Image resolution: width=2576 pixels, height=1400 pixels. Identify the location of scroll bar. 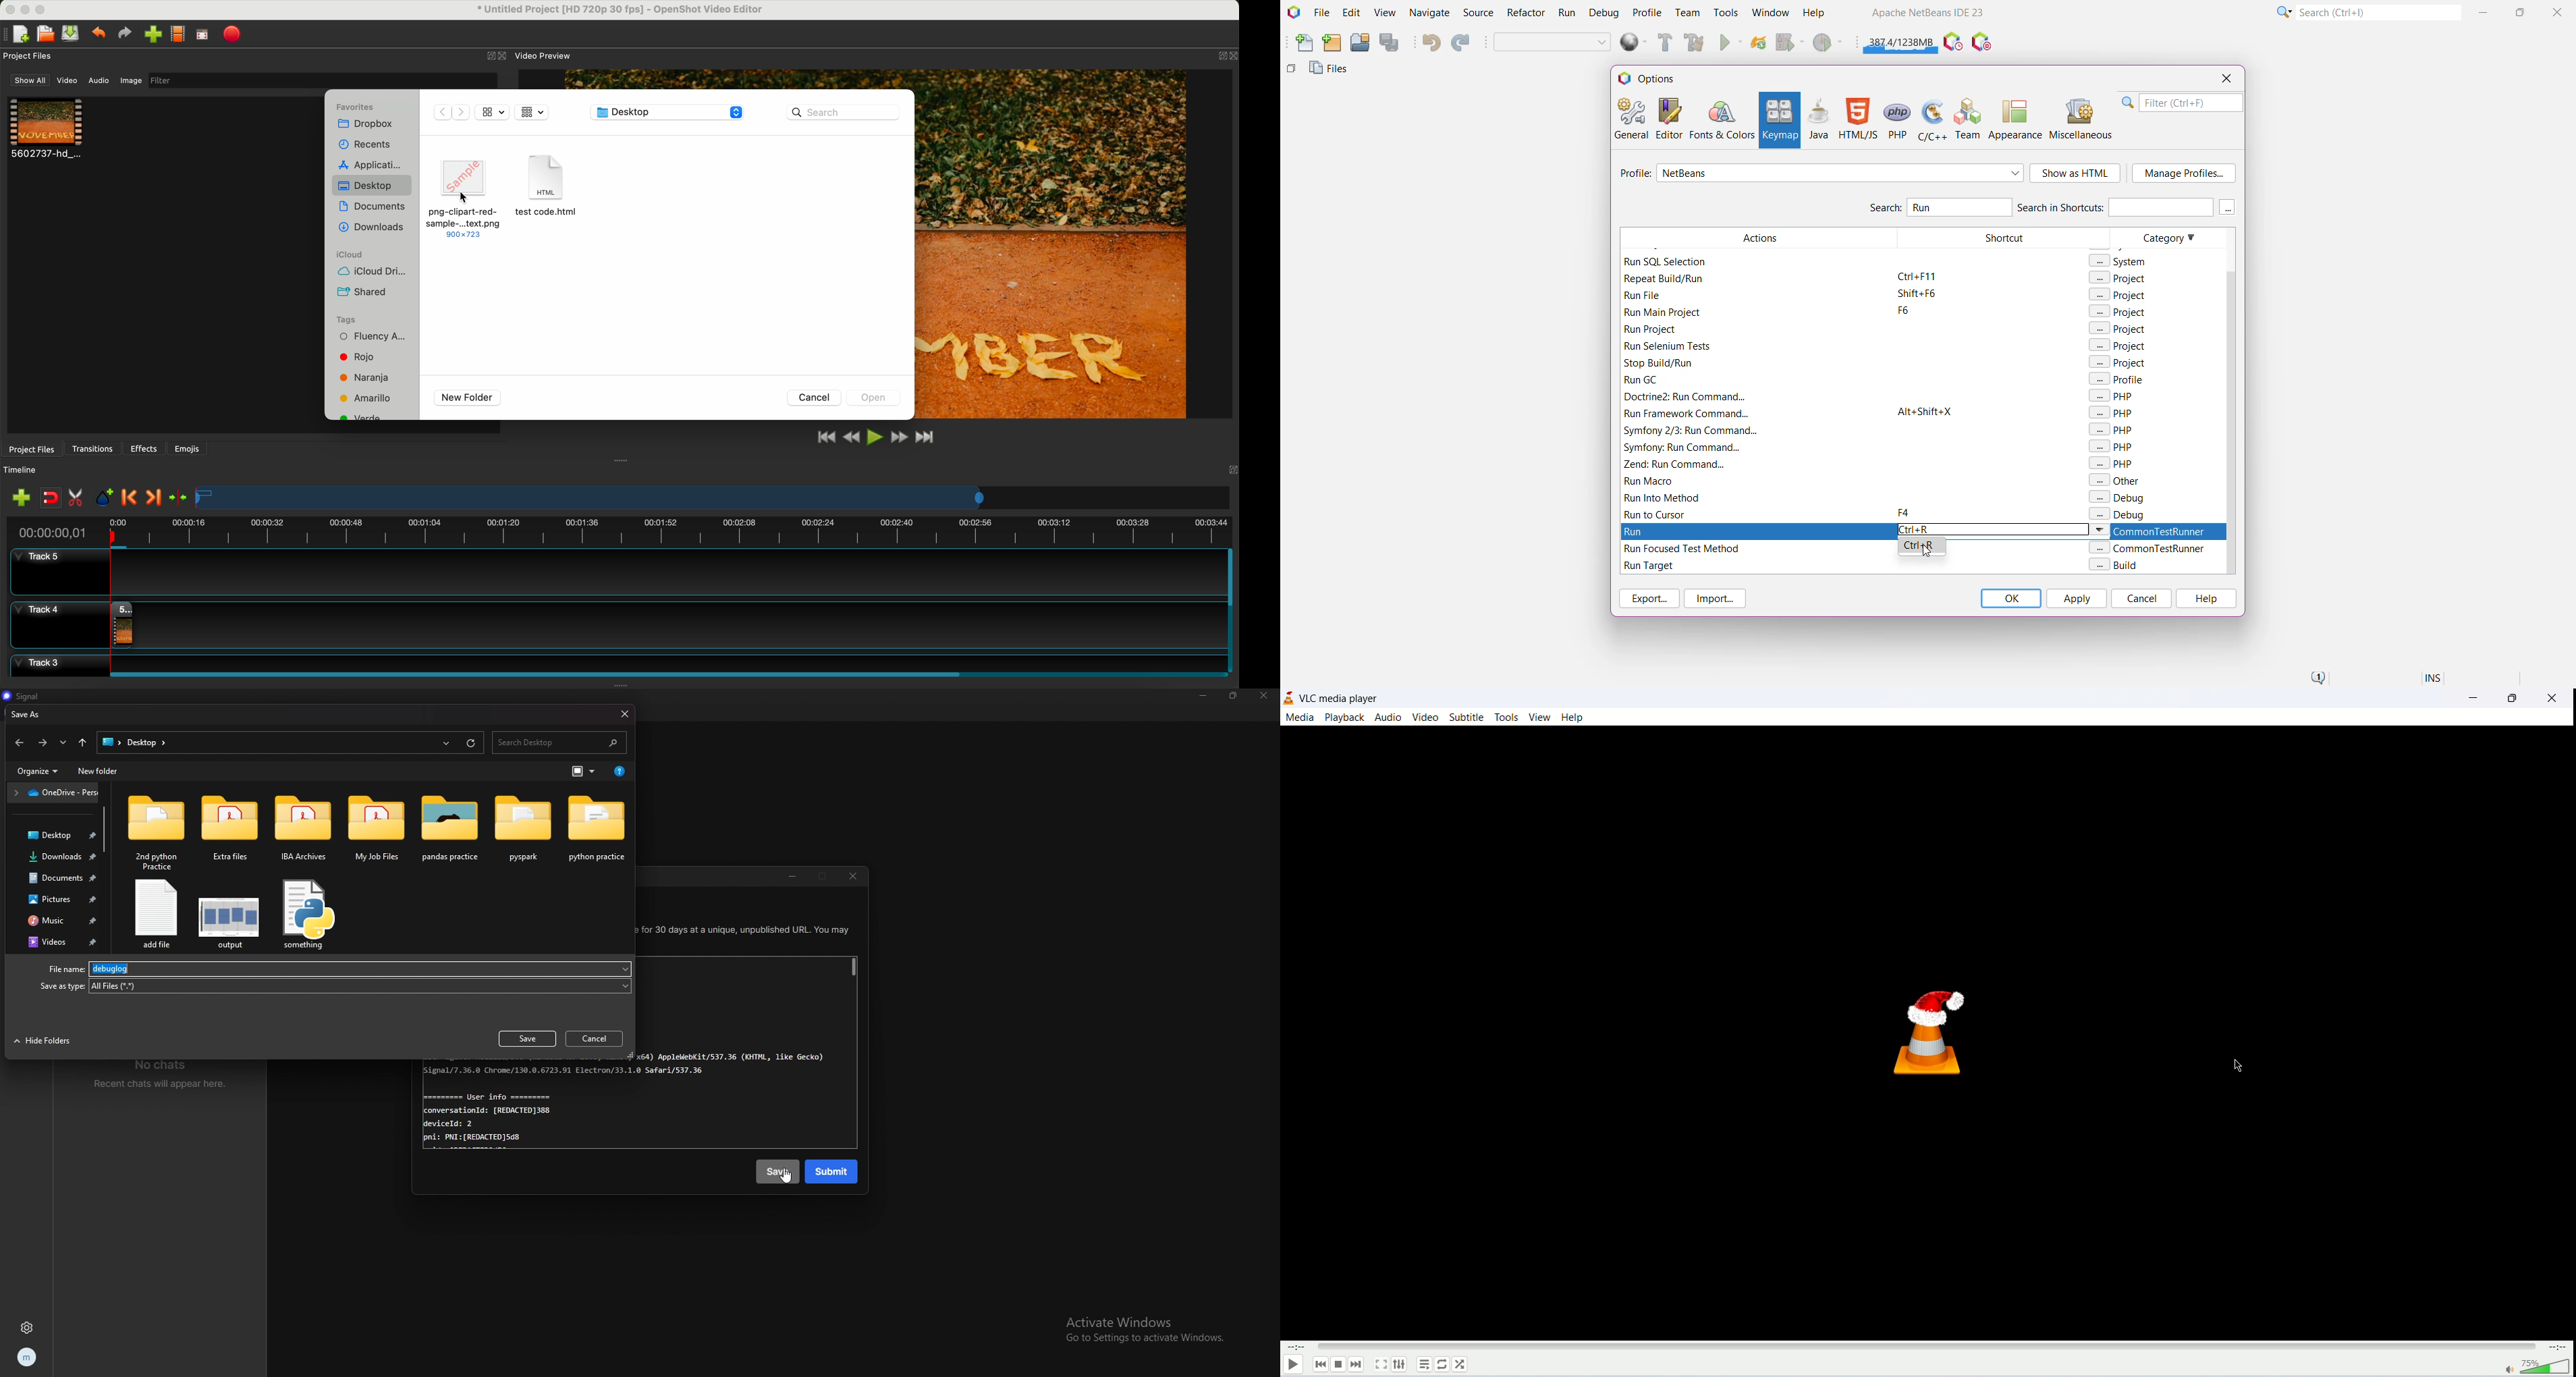
(854, 968).